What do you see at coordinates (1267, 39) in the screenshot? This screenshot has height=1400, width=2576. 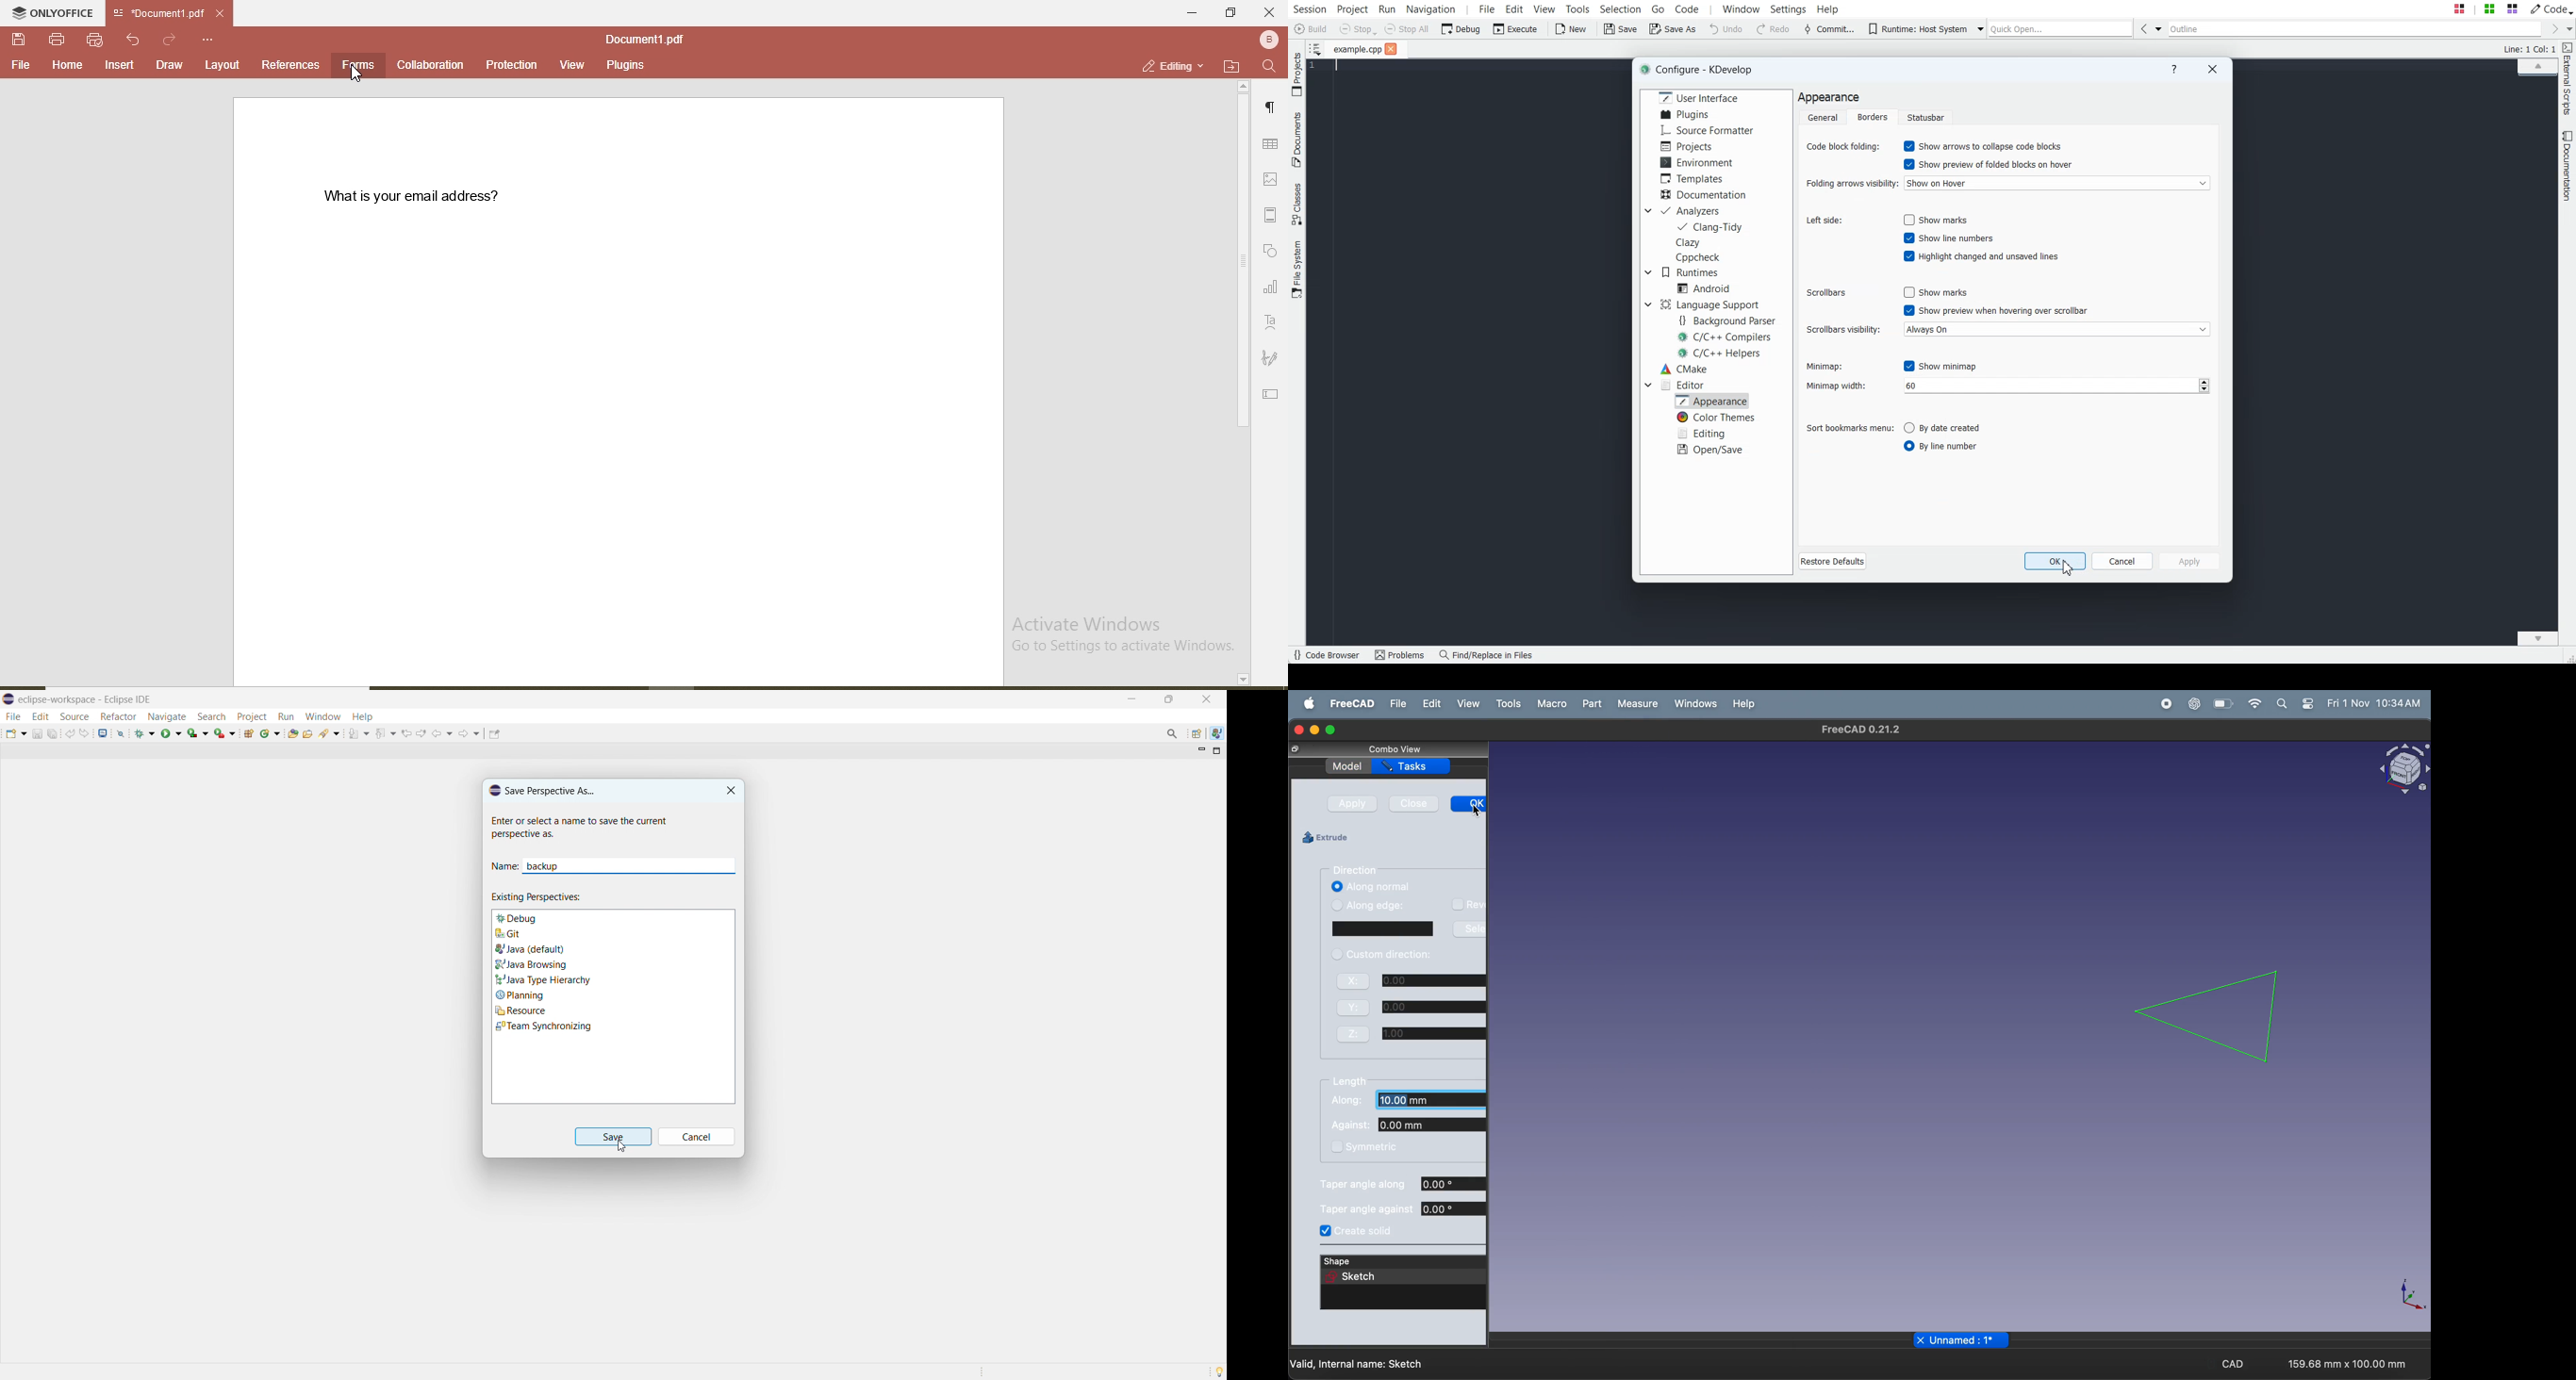 I see `user` at bounding box center [1267, 39].